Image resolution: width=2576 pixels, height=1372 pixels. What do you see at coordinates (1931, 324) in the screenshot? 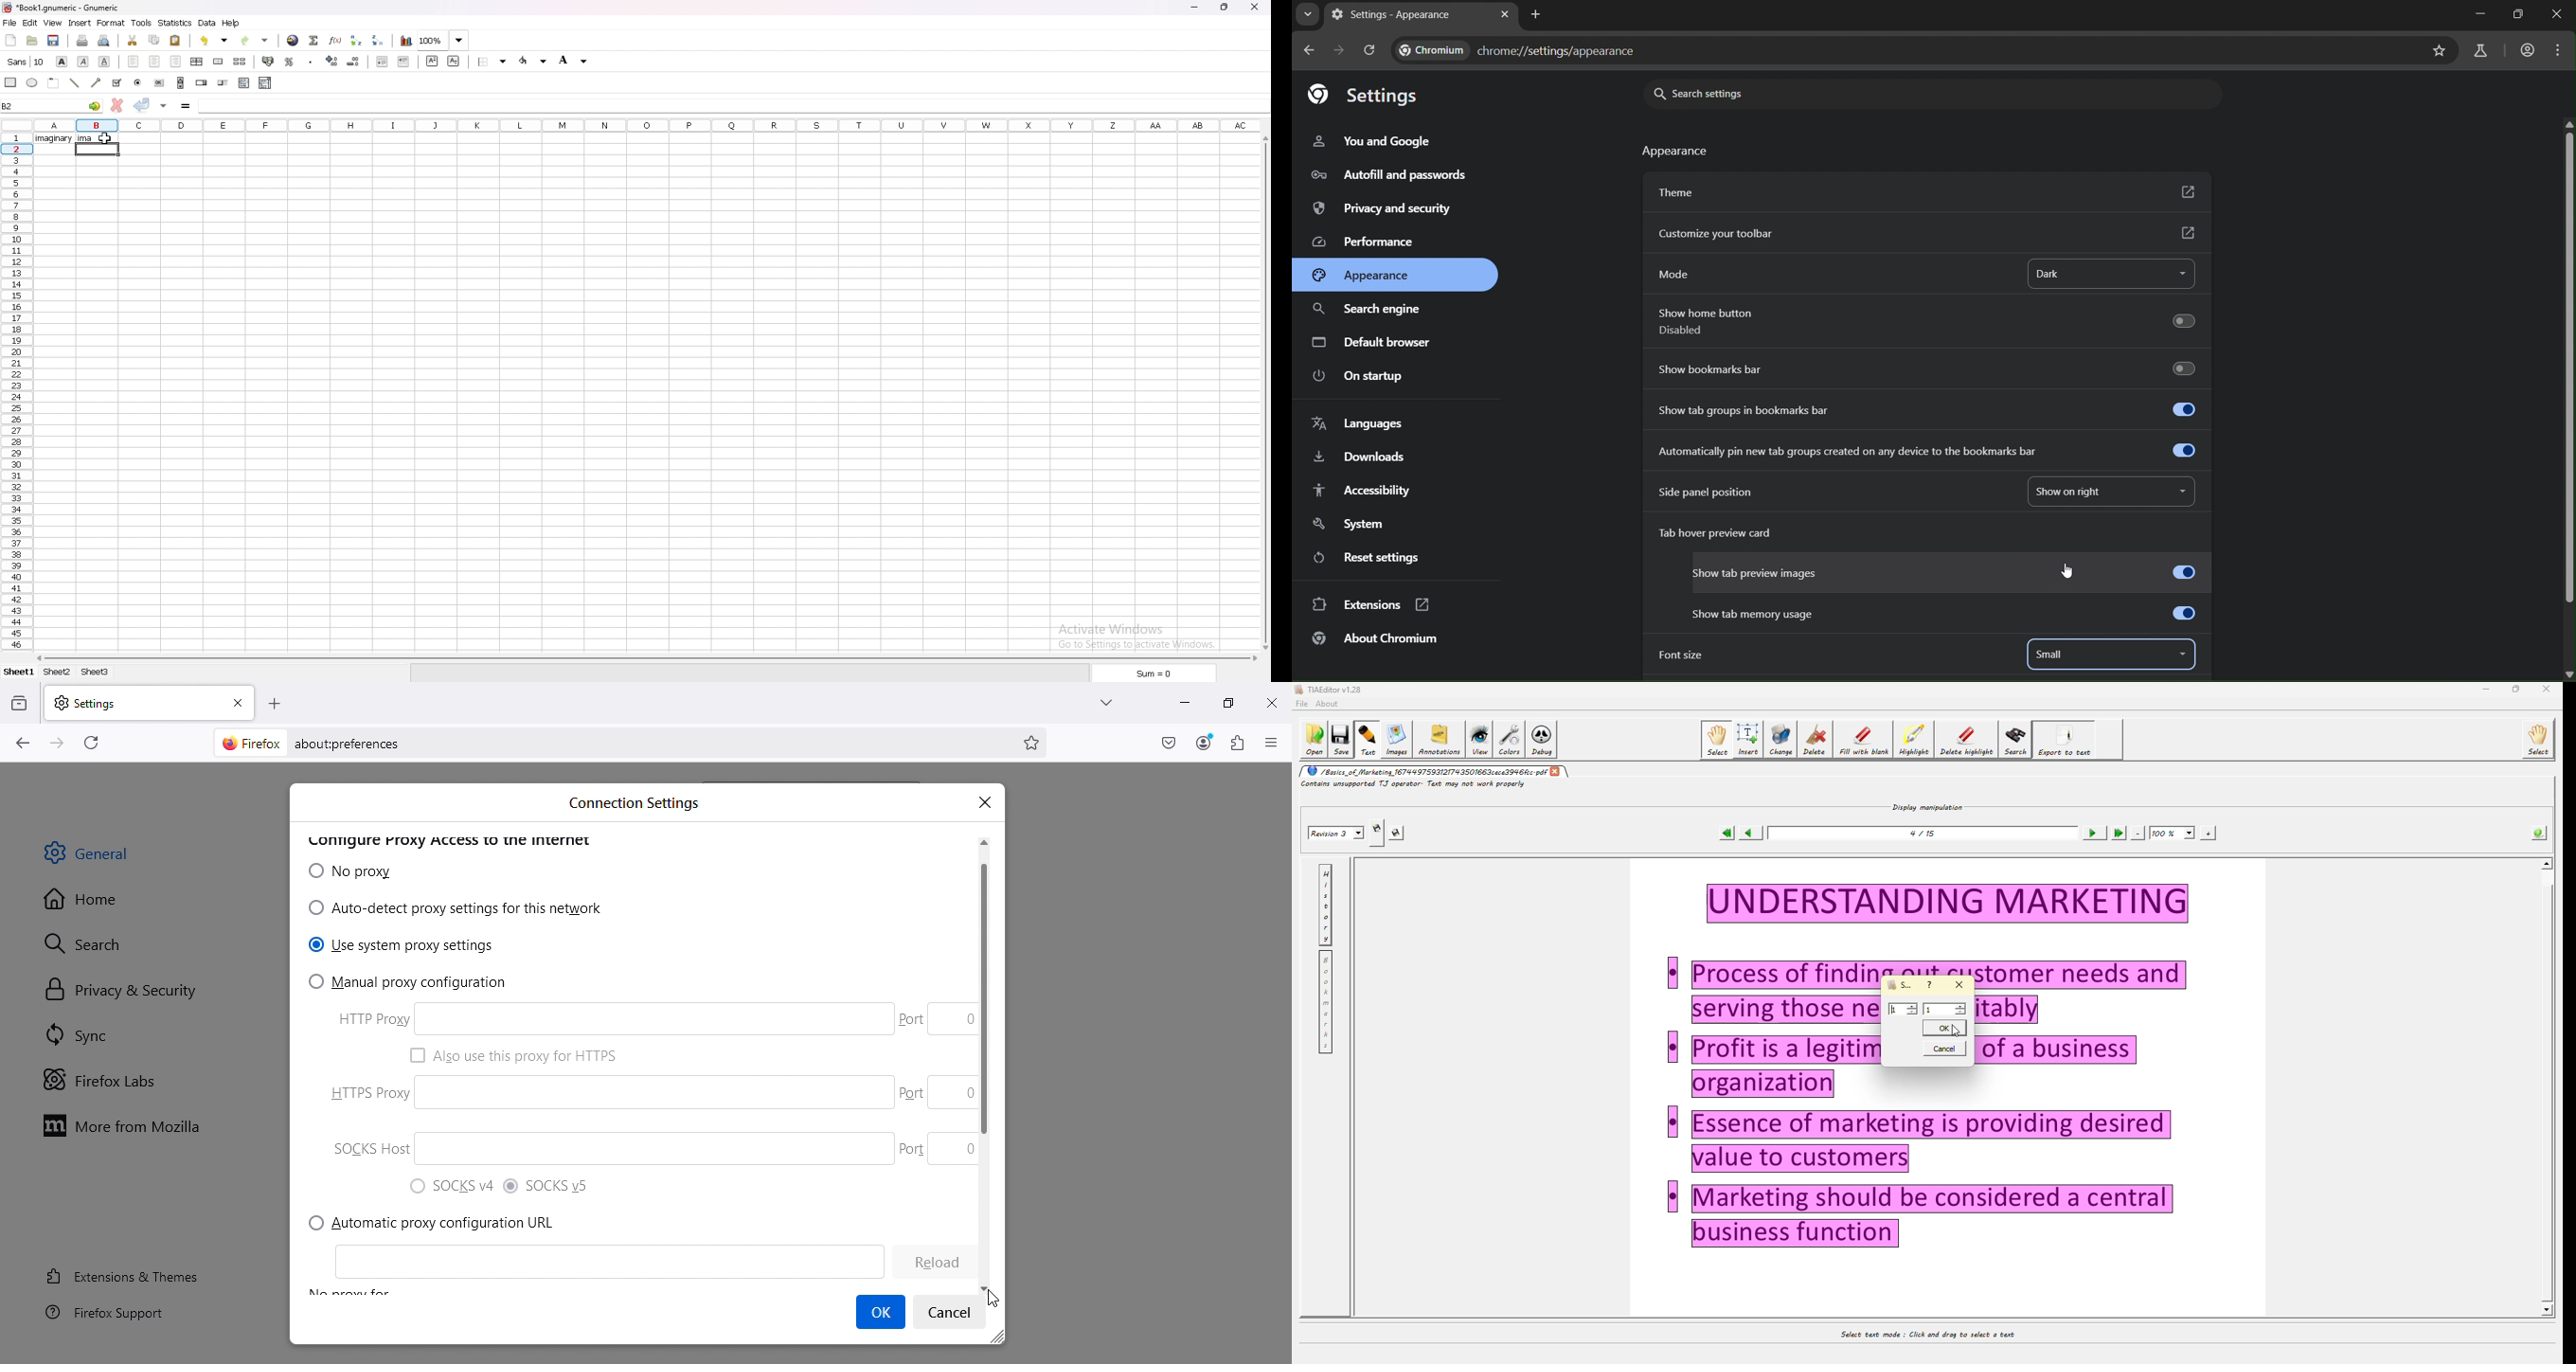
I see `show home button disabled` at bounding box center [1931, 324].